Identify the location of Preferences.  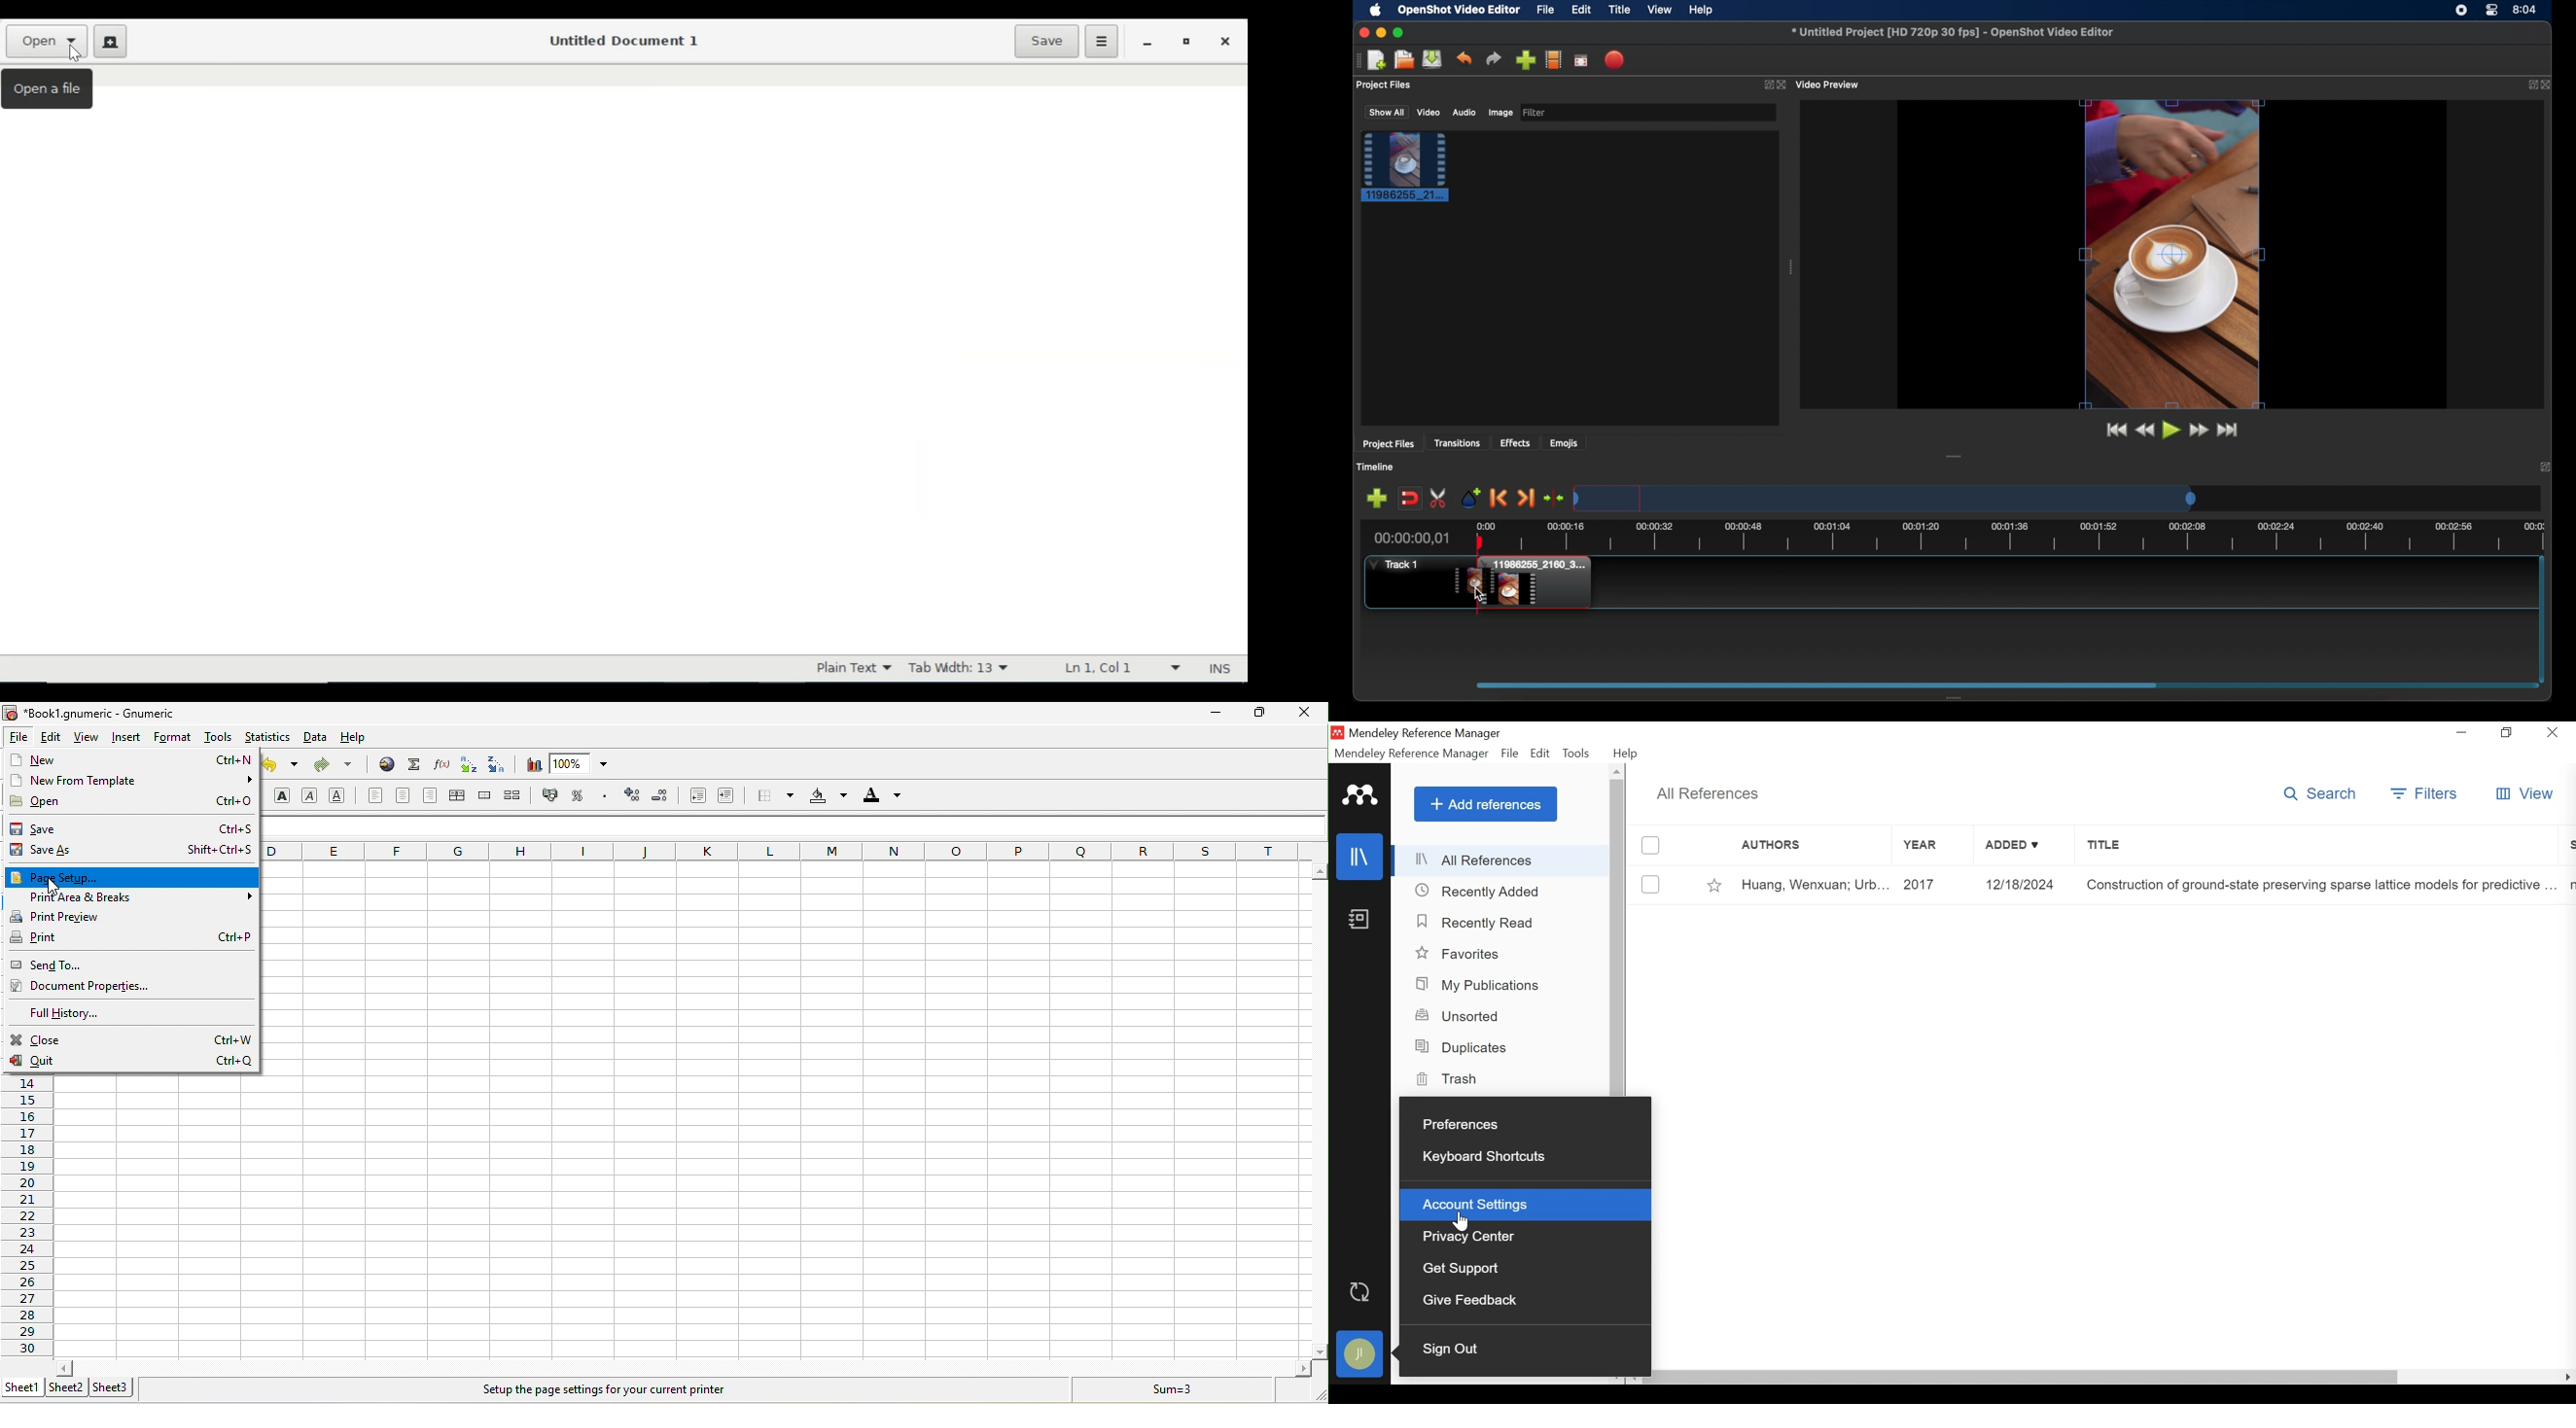
(1518, 1123).